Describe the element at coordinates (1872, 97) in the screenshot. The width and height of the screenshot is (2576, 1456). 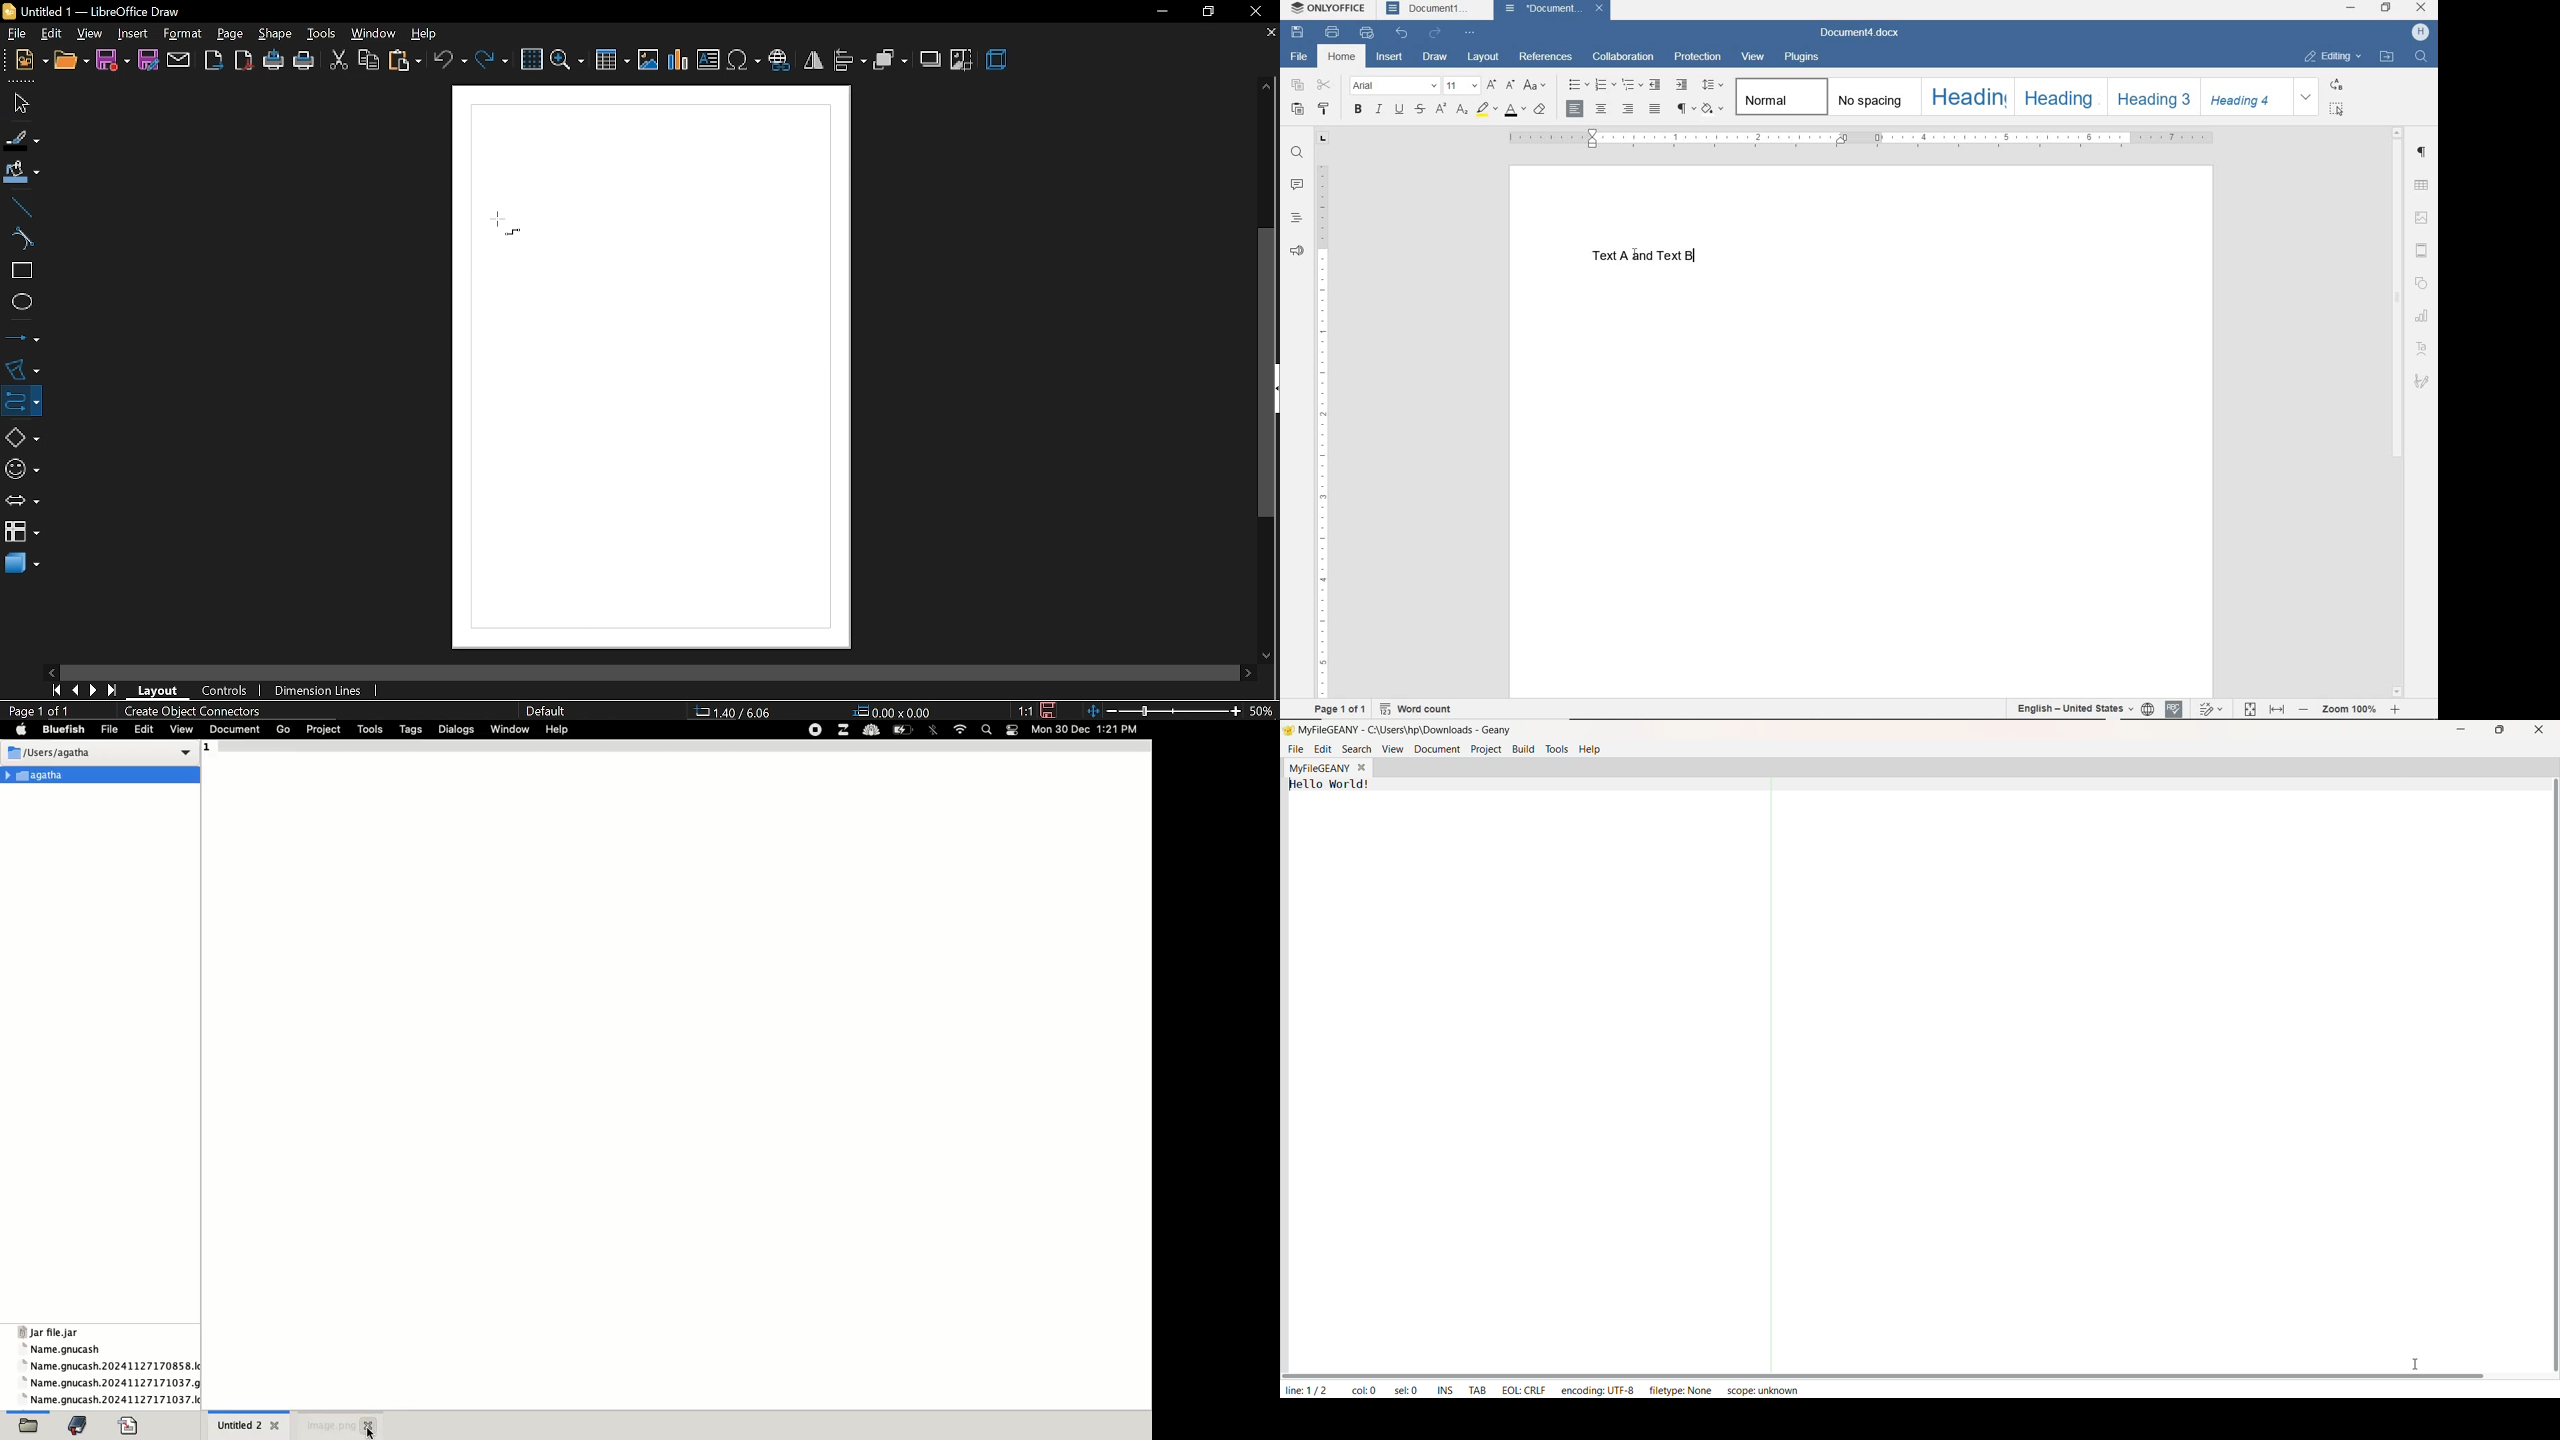
I see `NO SPACING` at that location.